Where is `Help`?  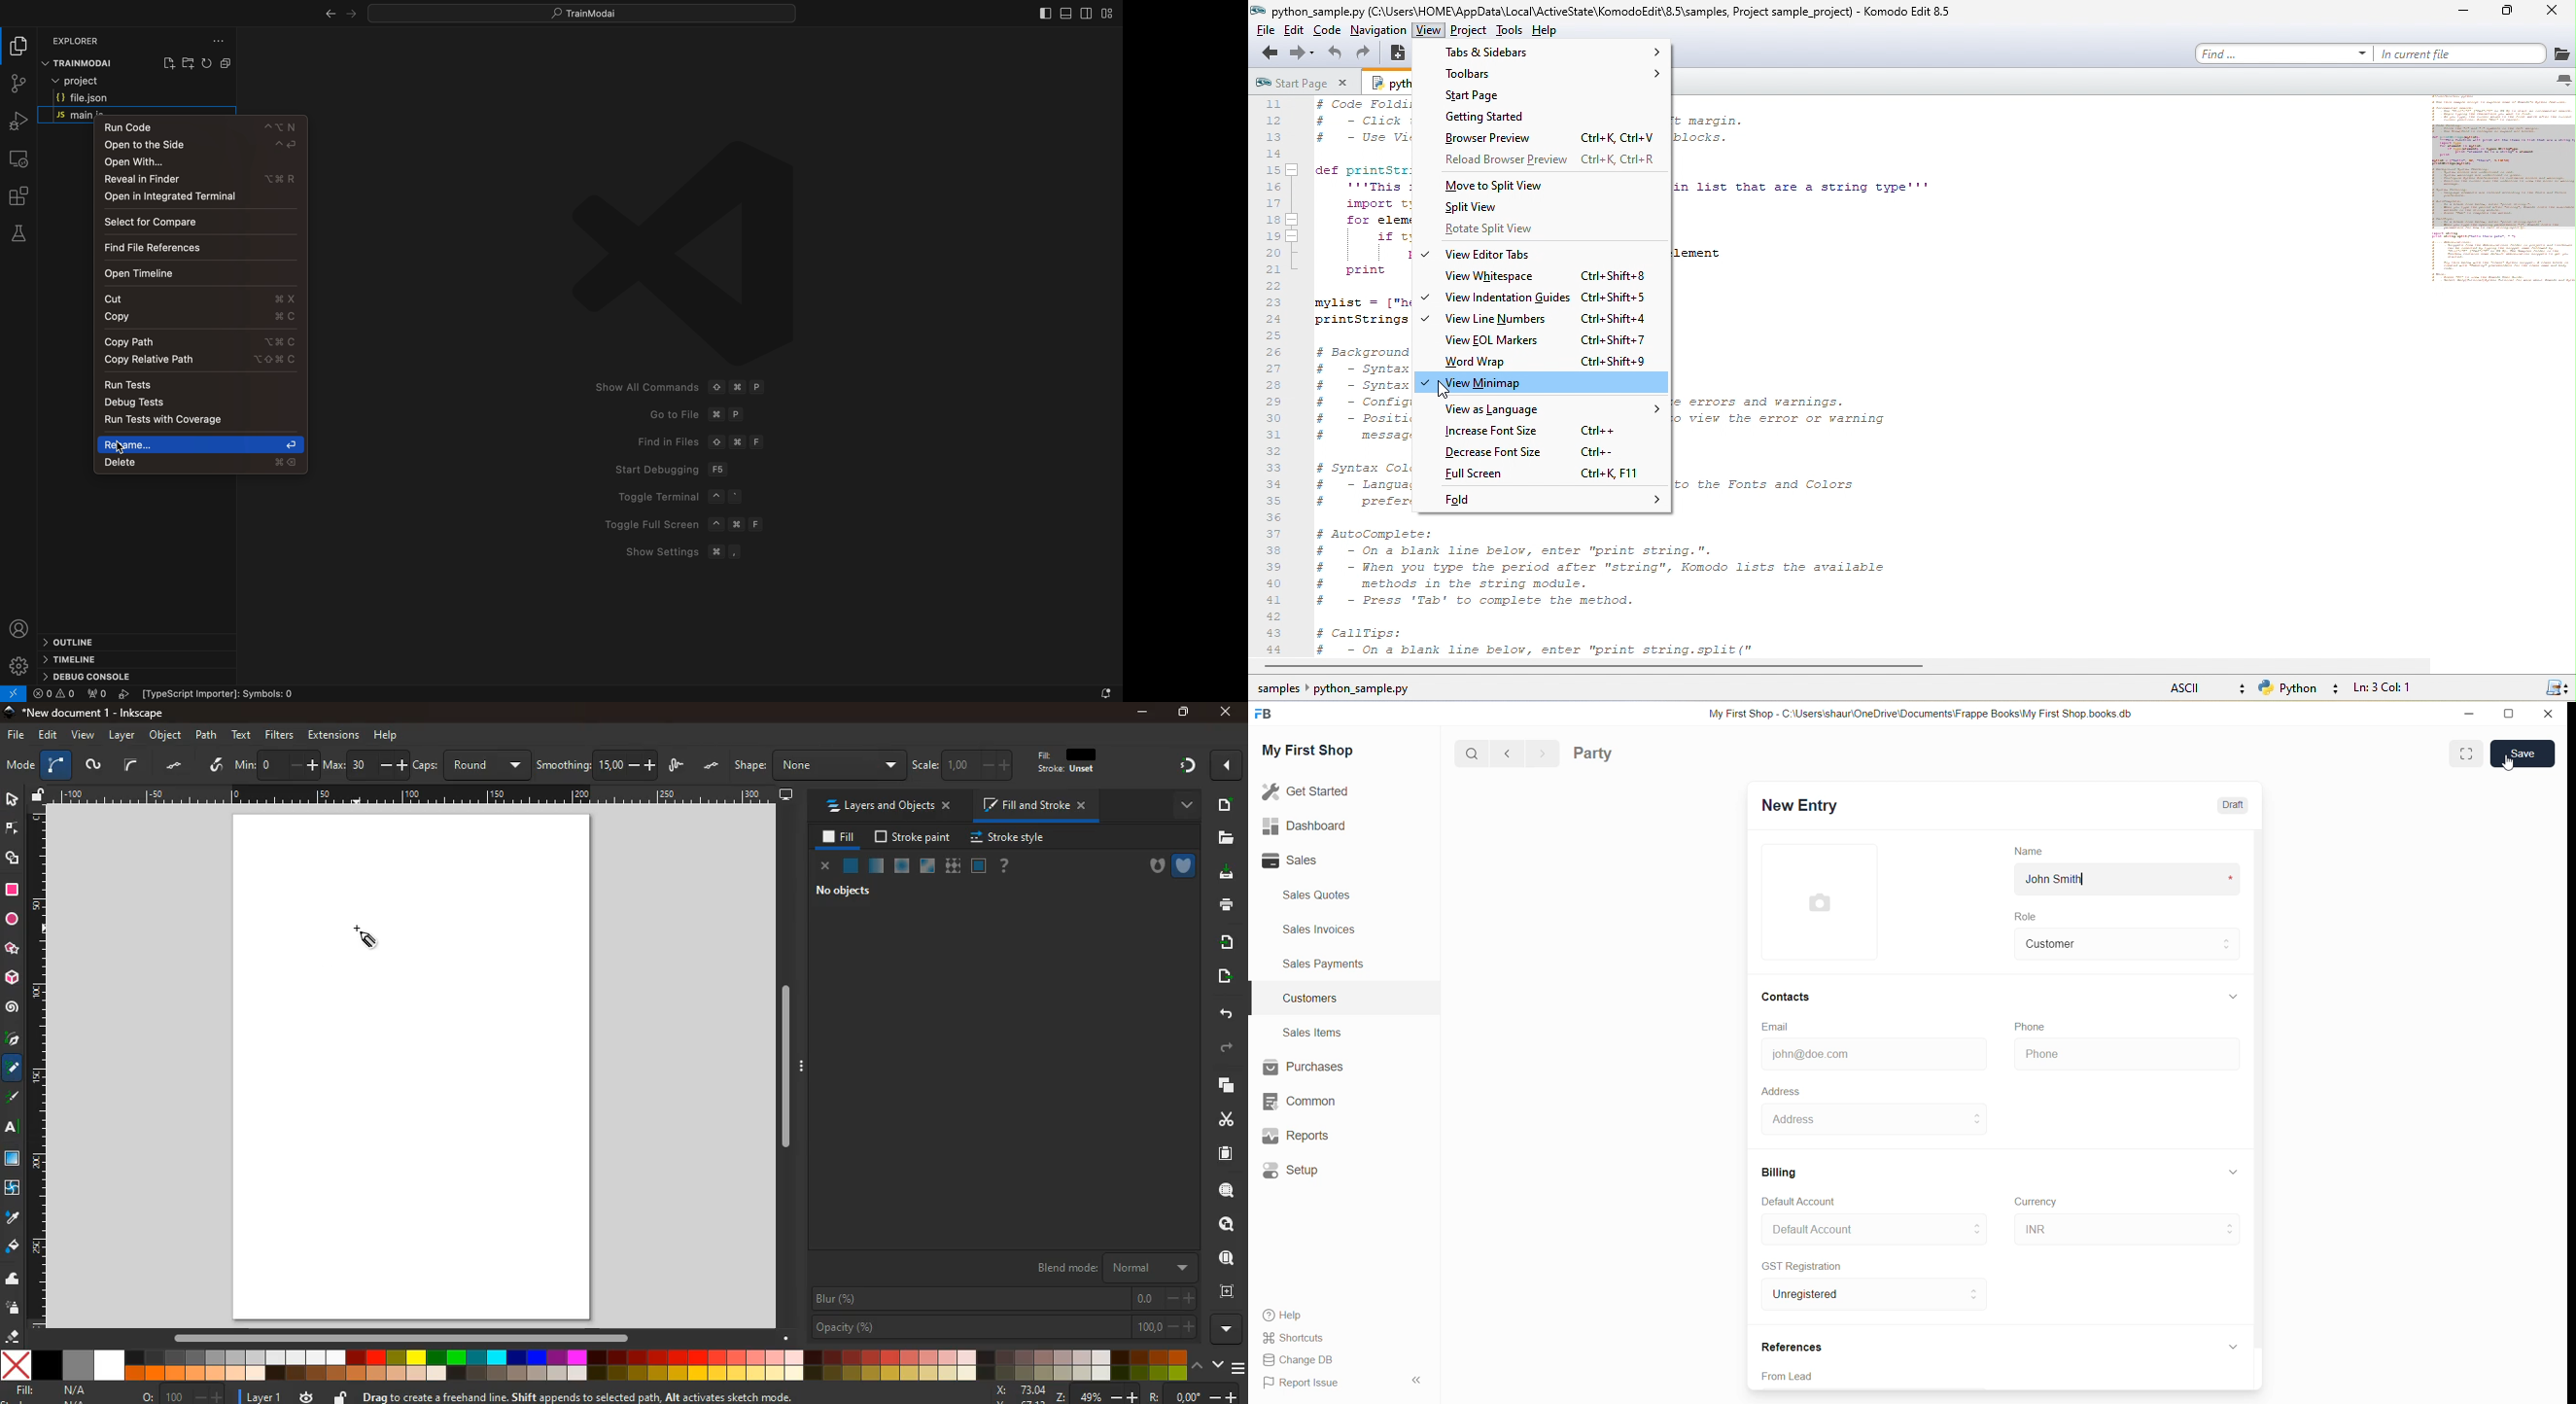
Help is located at coordinates (1280, 1313).